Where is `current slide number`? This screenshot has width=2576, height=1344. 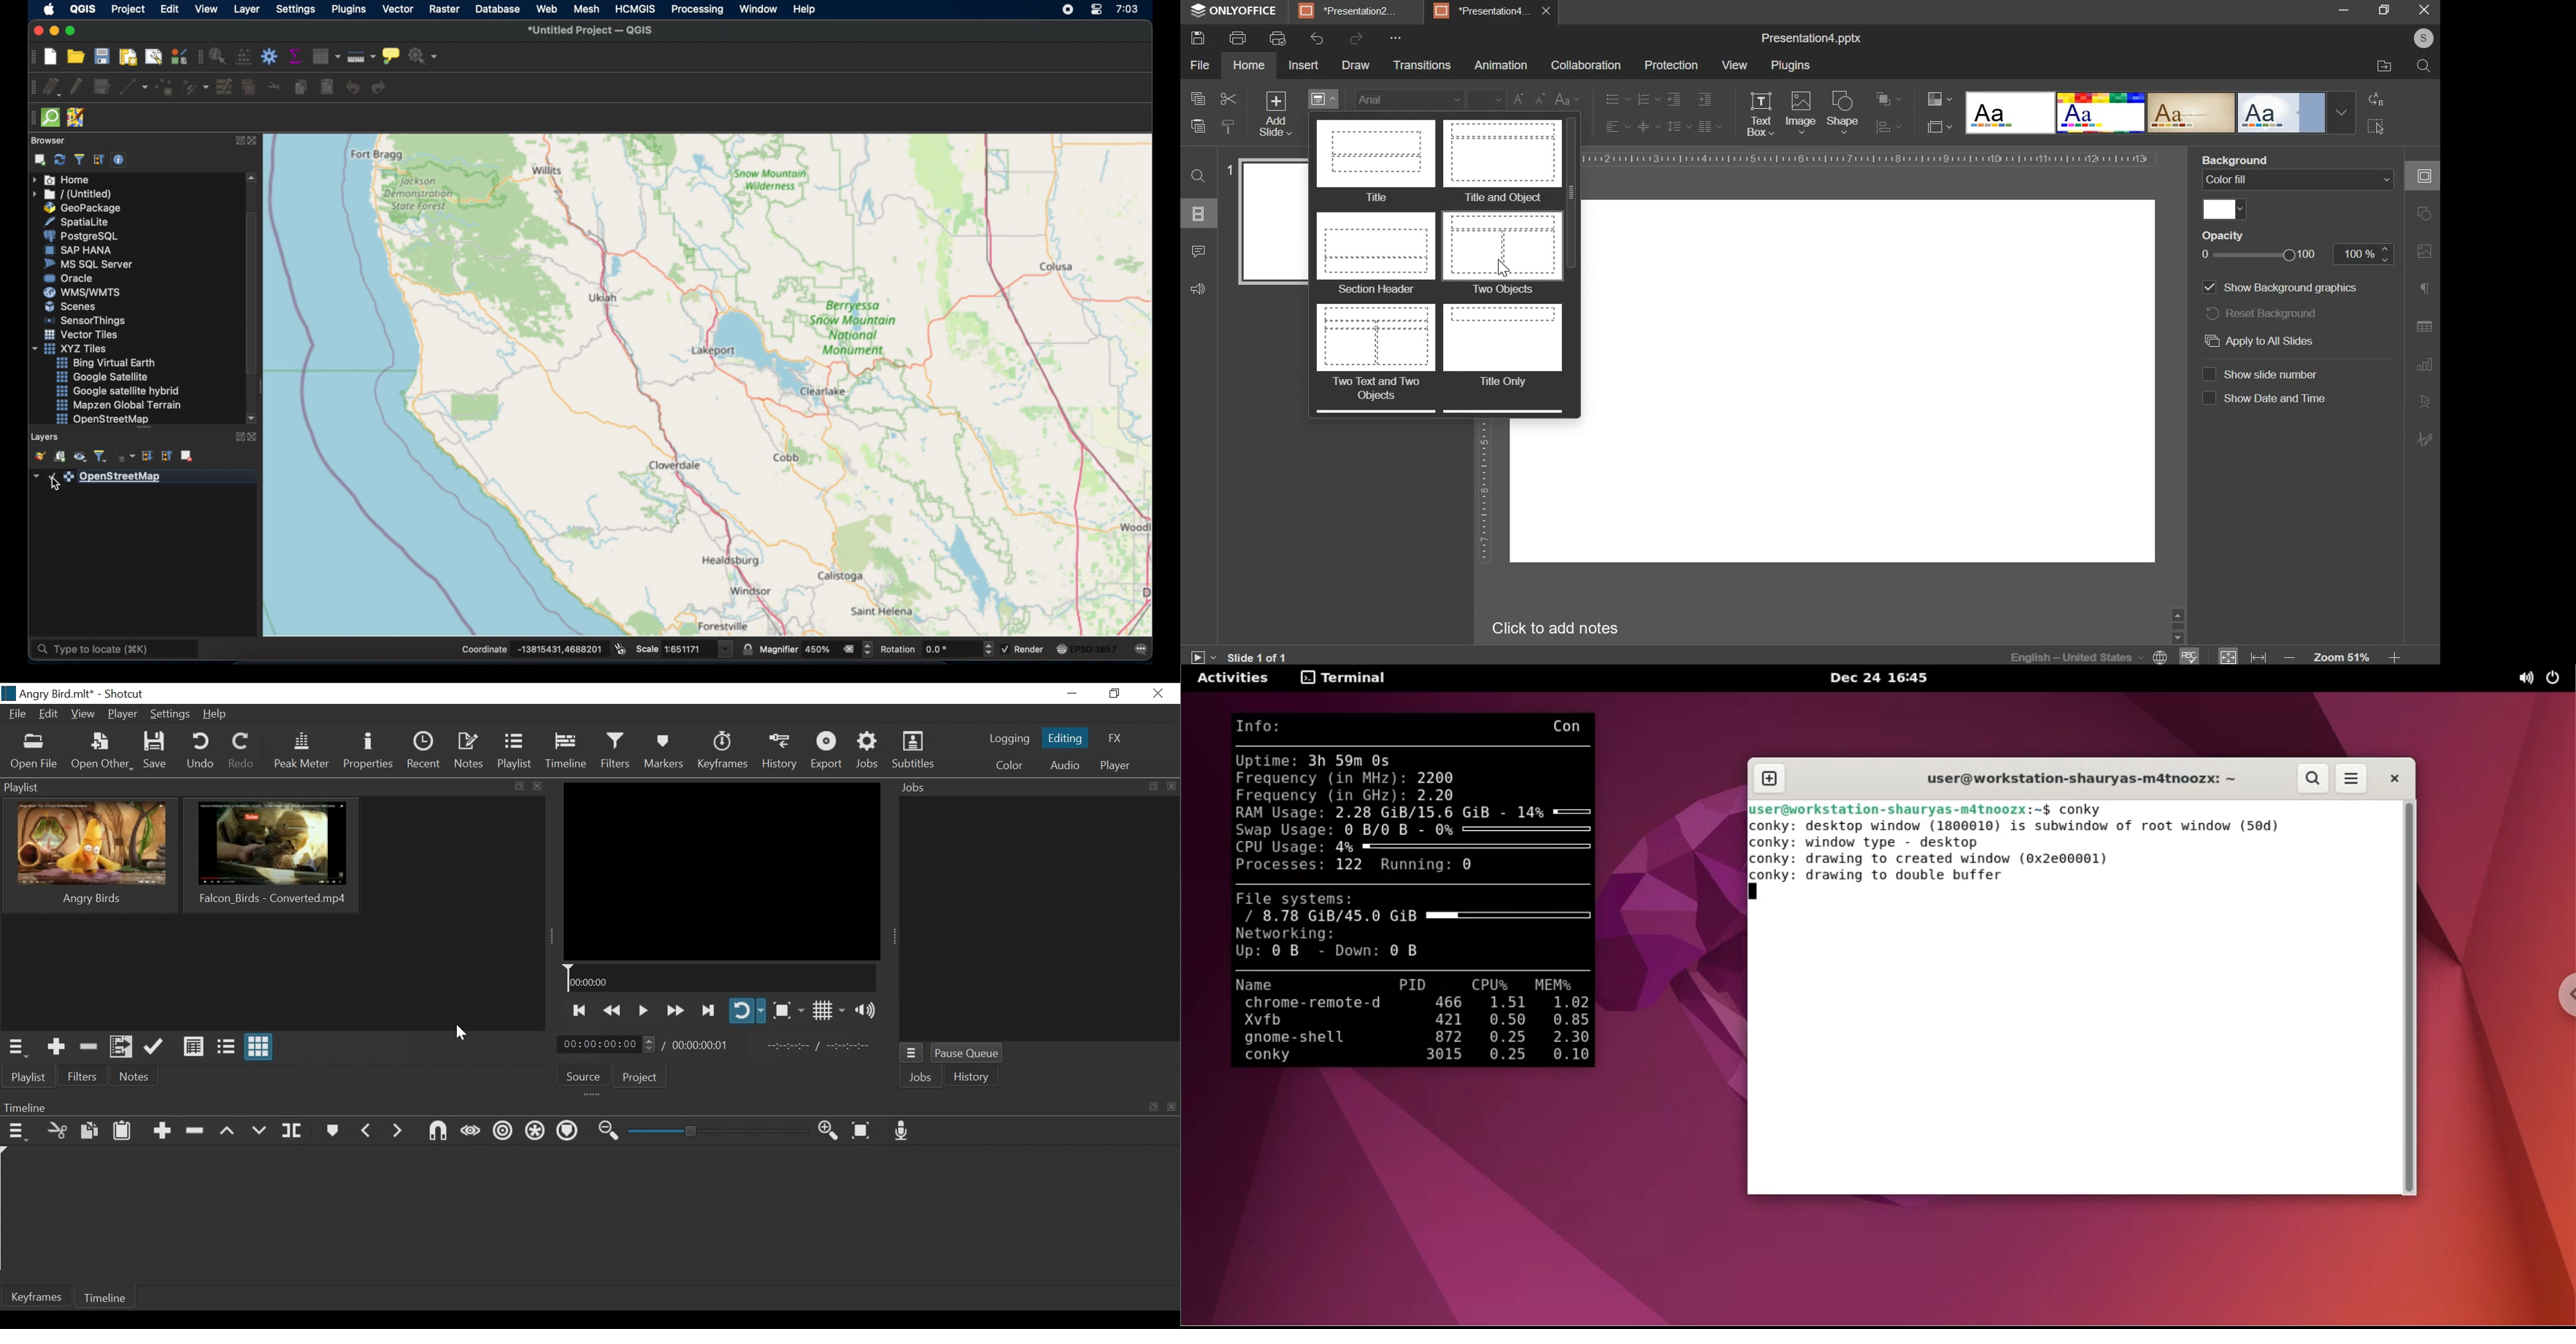 current slide number is located at coordinates (1261, 657).